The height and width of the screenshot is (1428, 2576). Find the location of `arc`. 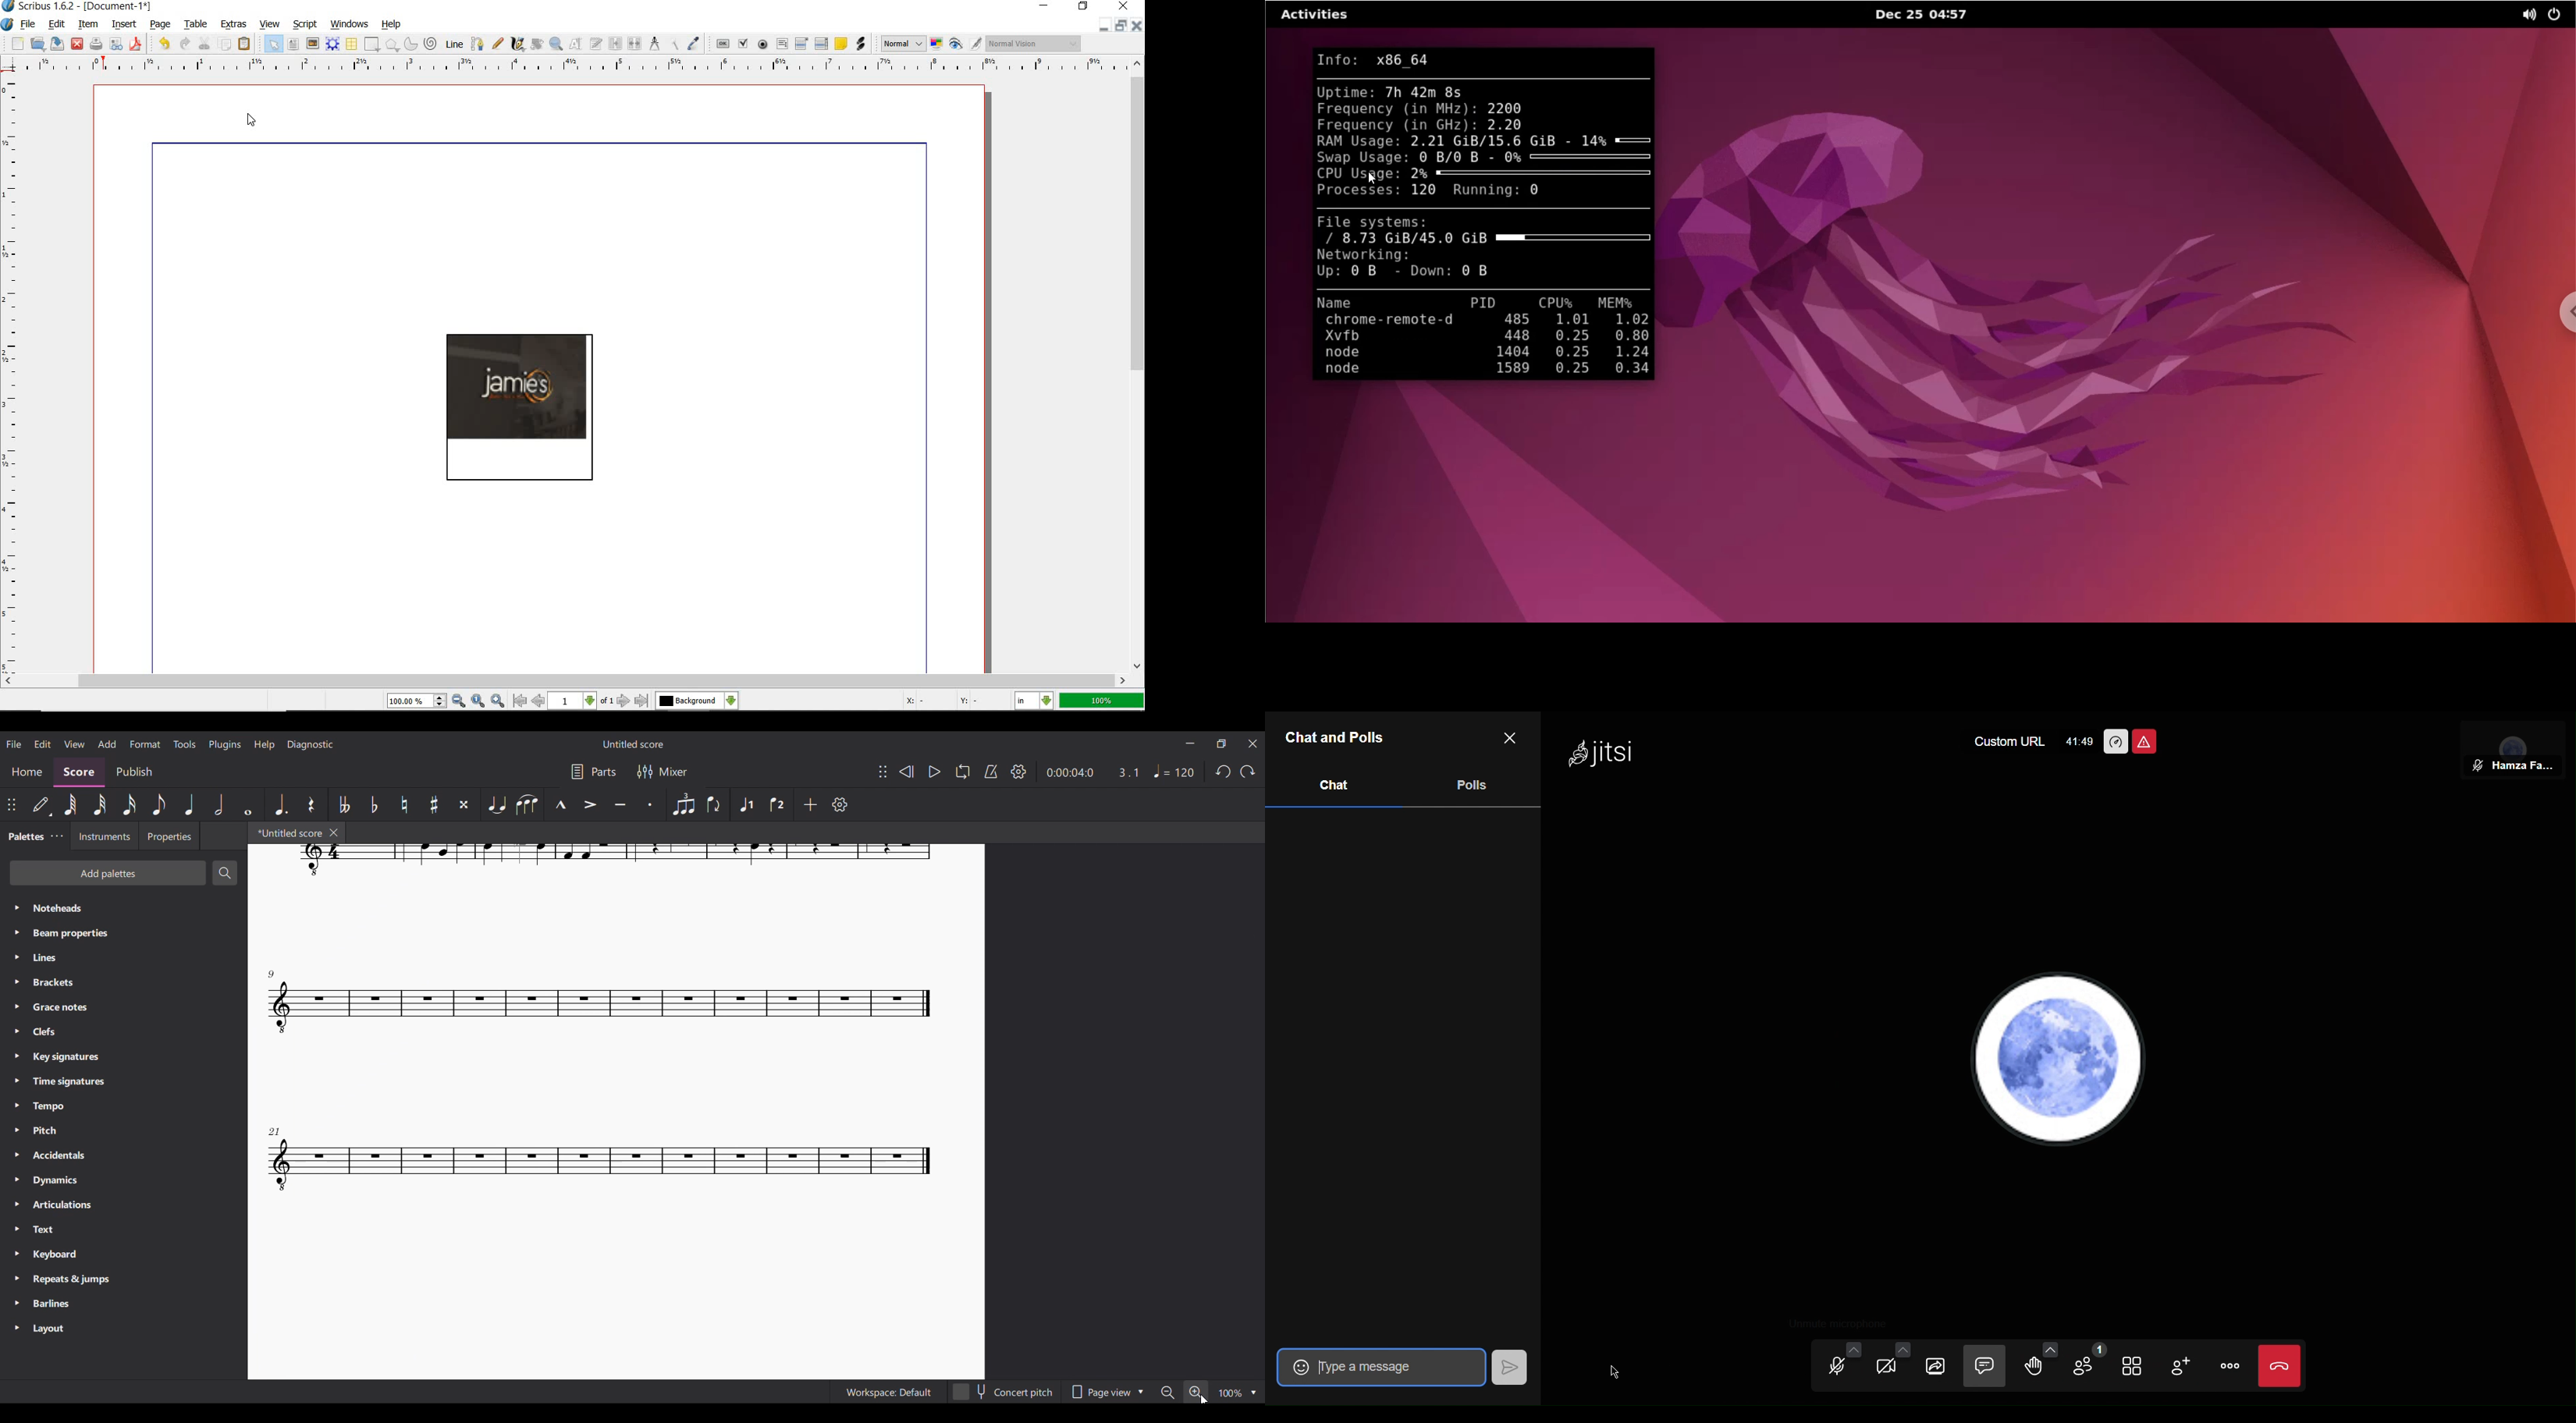

arc is located at coordinates (411, 44).